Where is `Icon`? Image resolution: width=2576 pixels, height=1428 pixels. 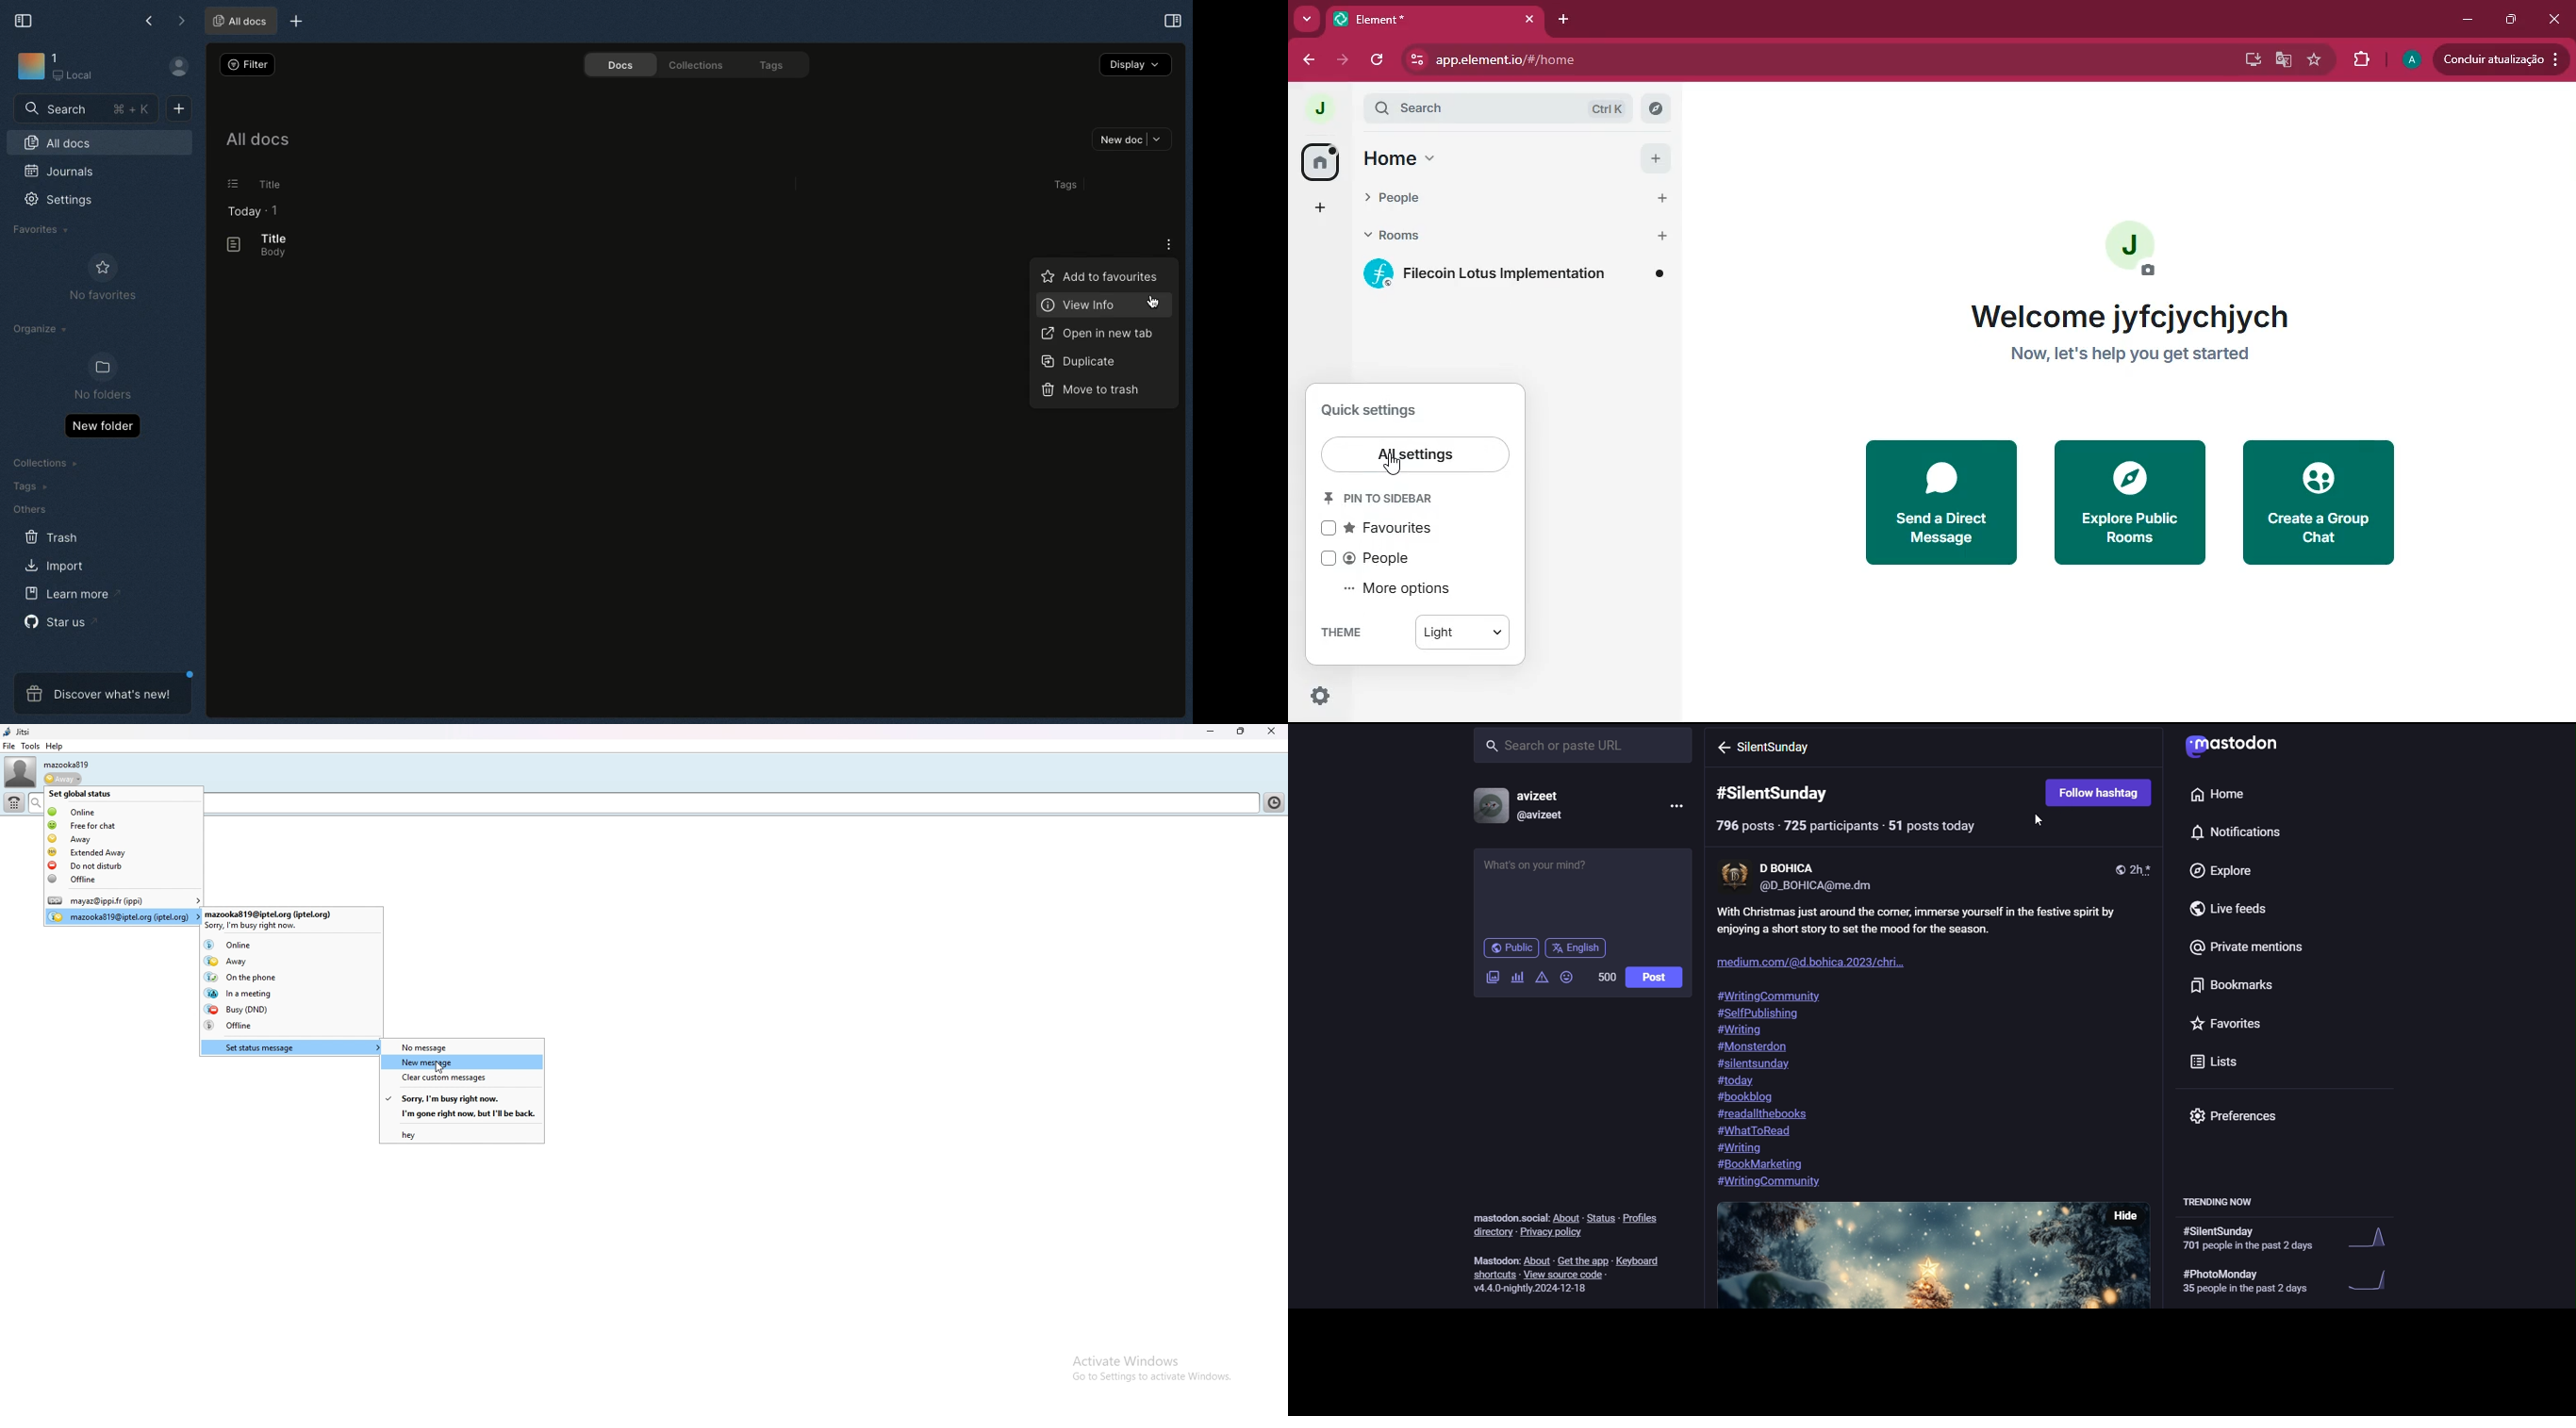 Icon is located at coordinates (30, 67).